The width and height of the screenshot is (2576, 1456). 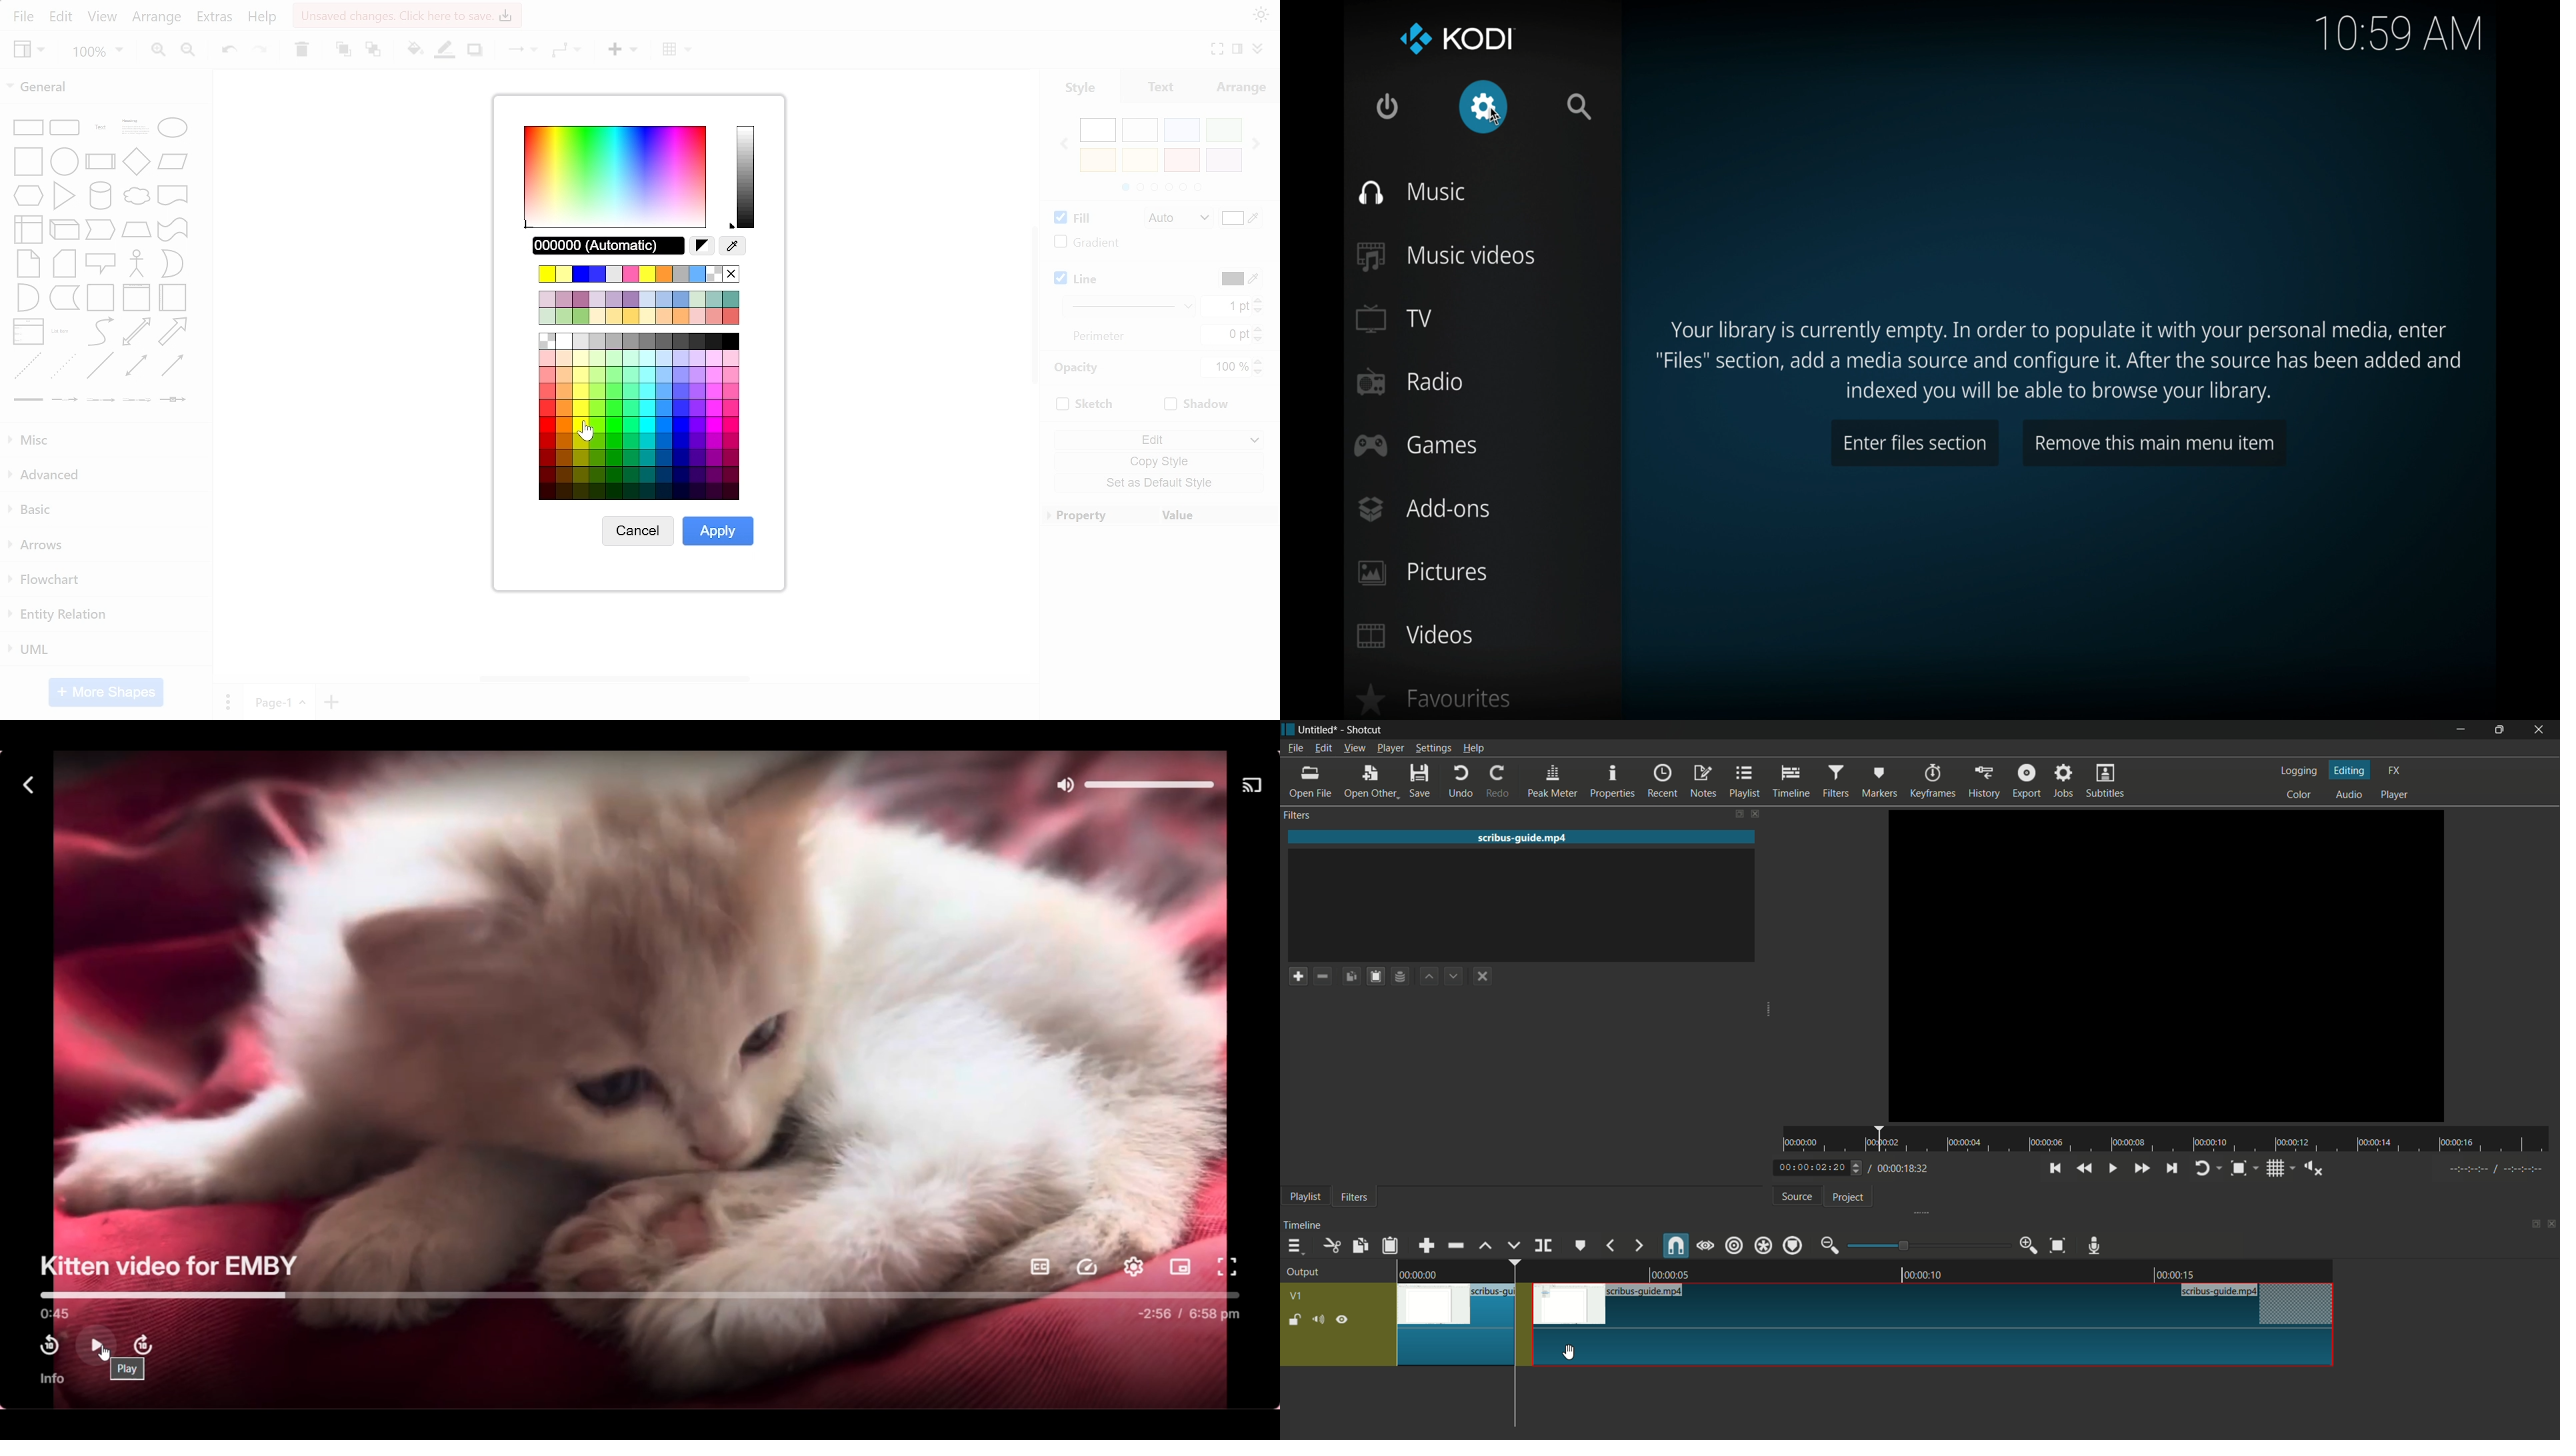 I want to click on previous marker, so click(x=1611, y=1245).